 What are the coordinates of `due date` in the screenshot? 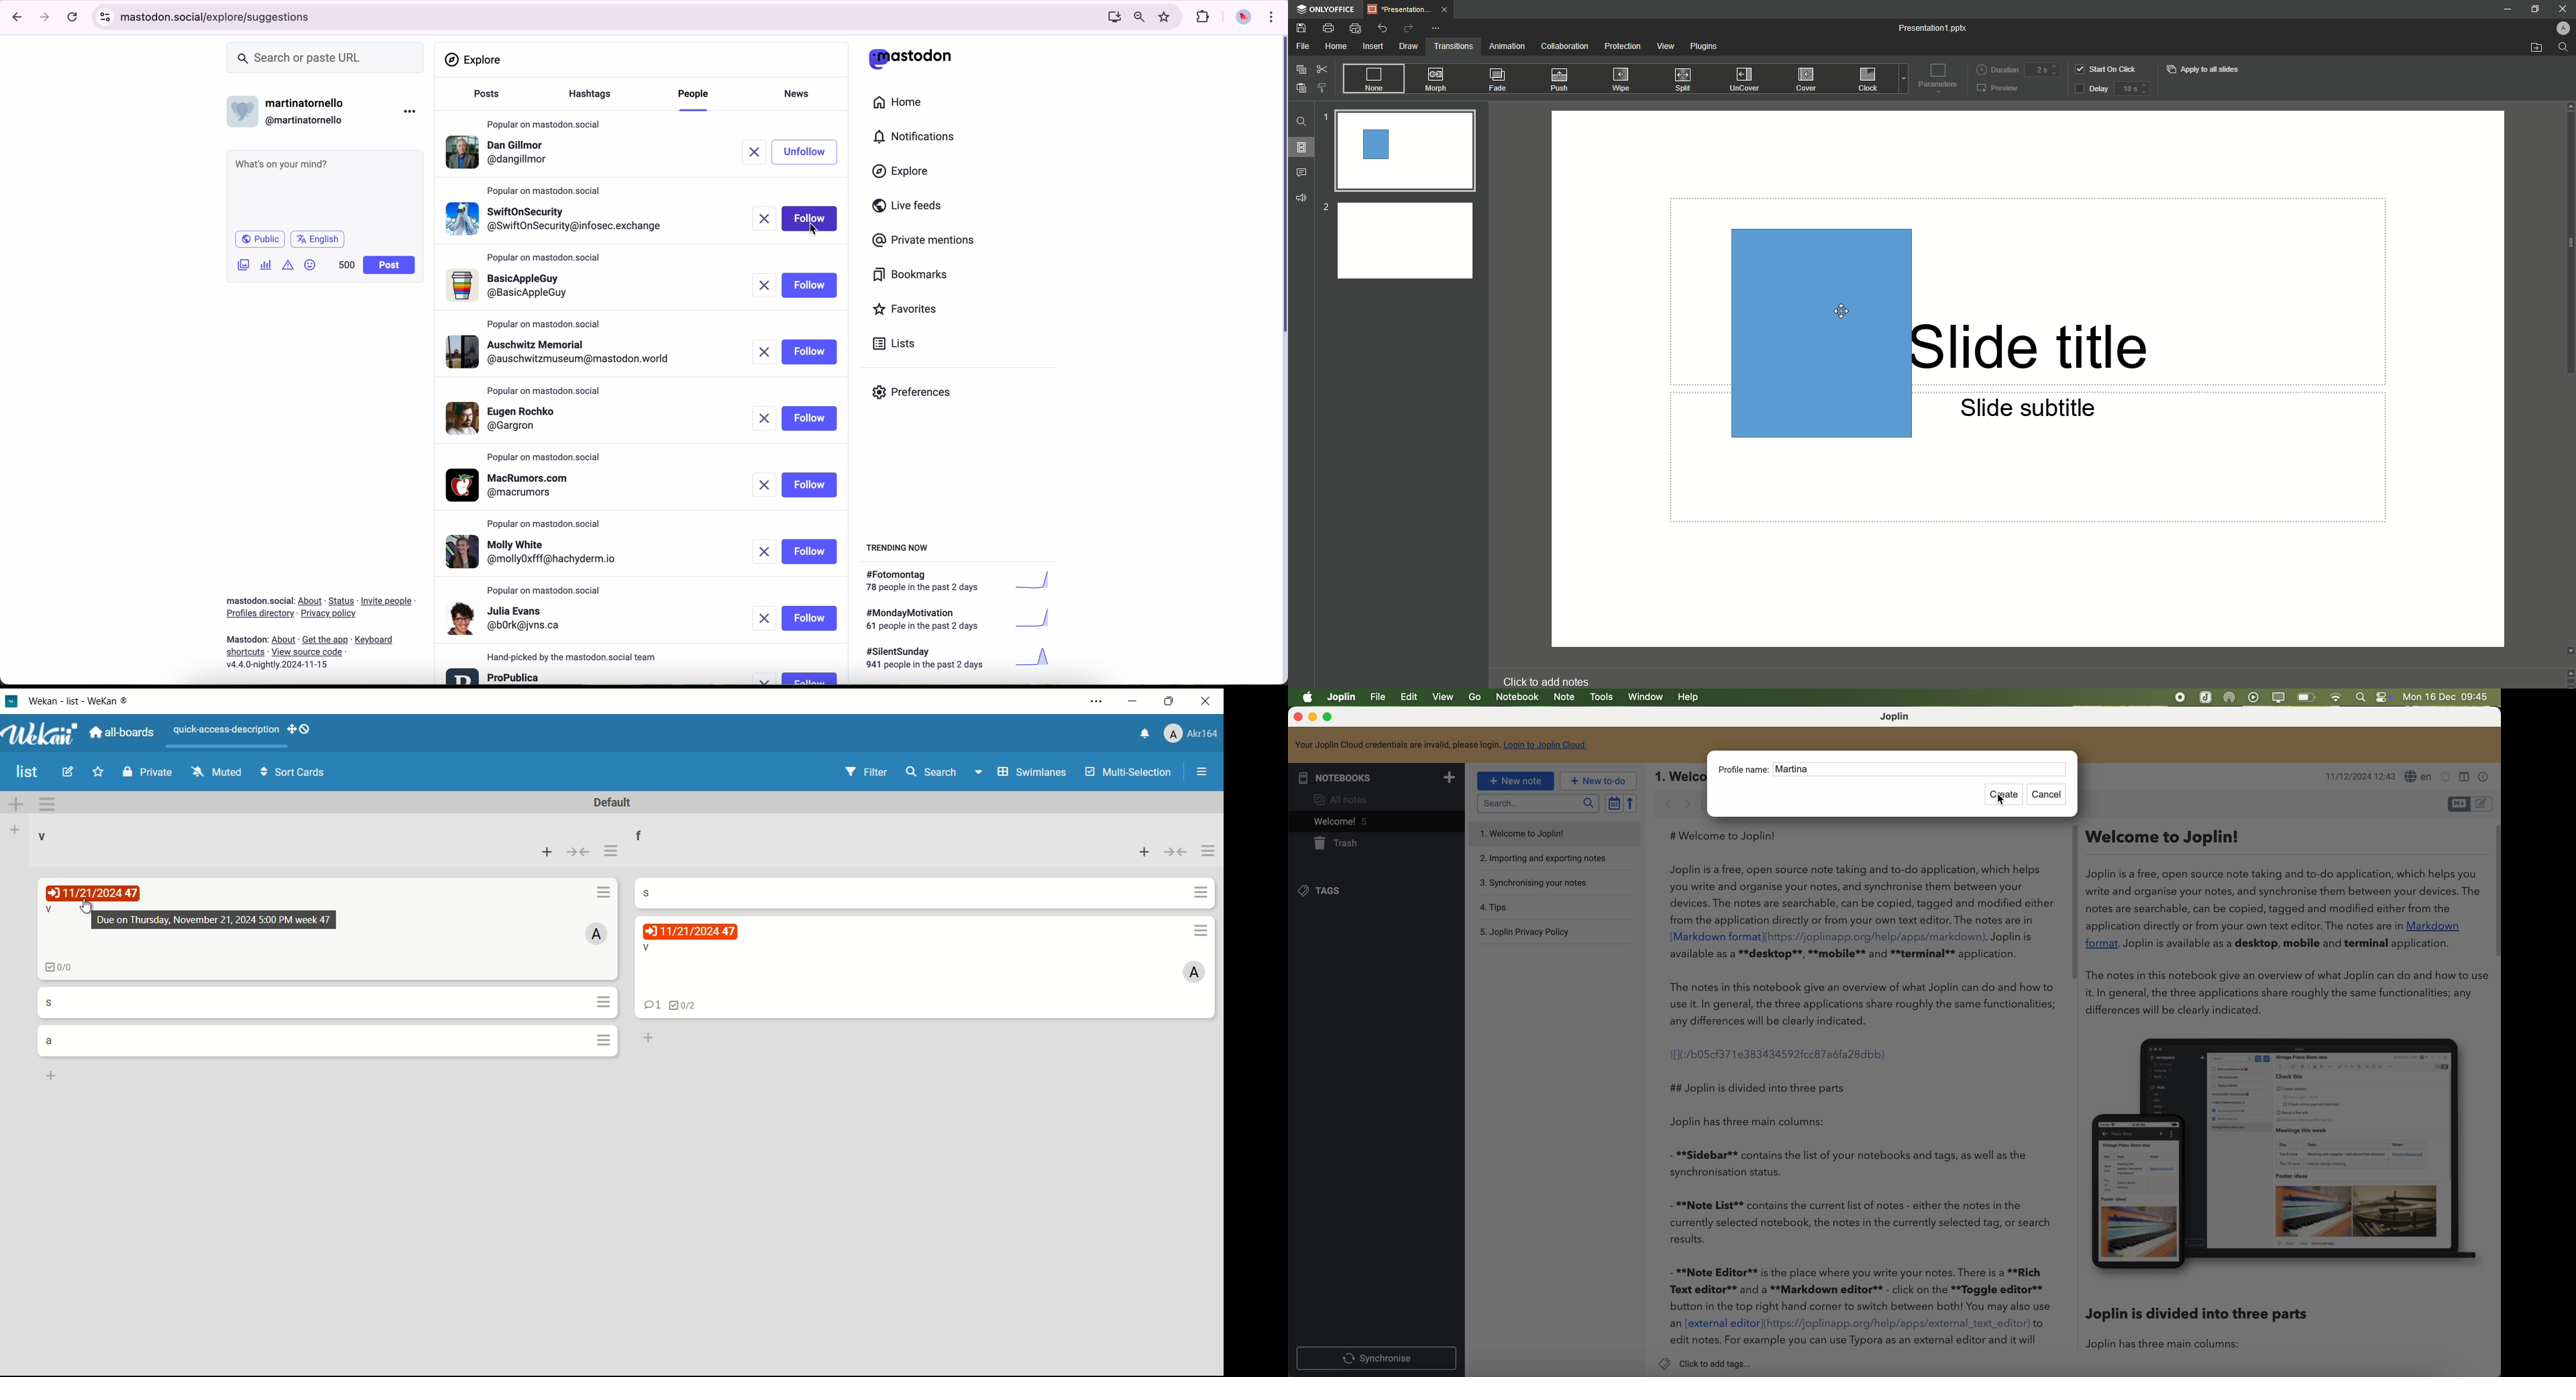 It's located at (690, 931).